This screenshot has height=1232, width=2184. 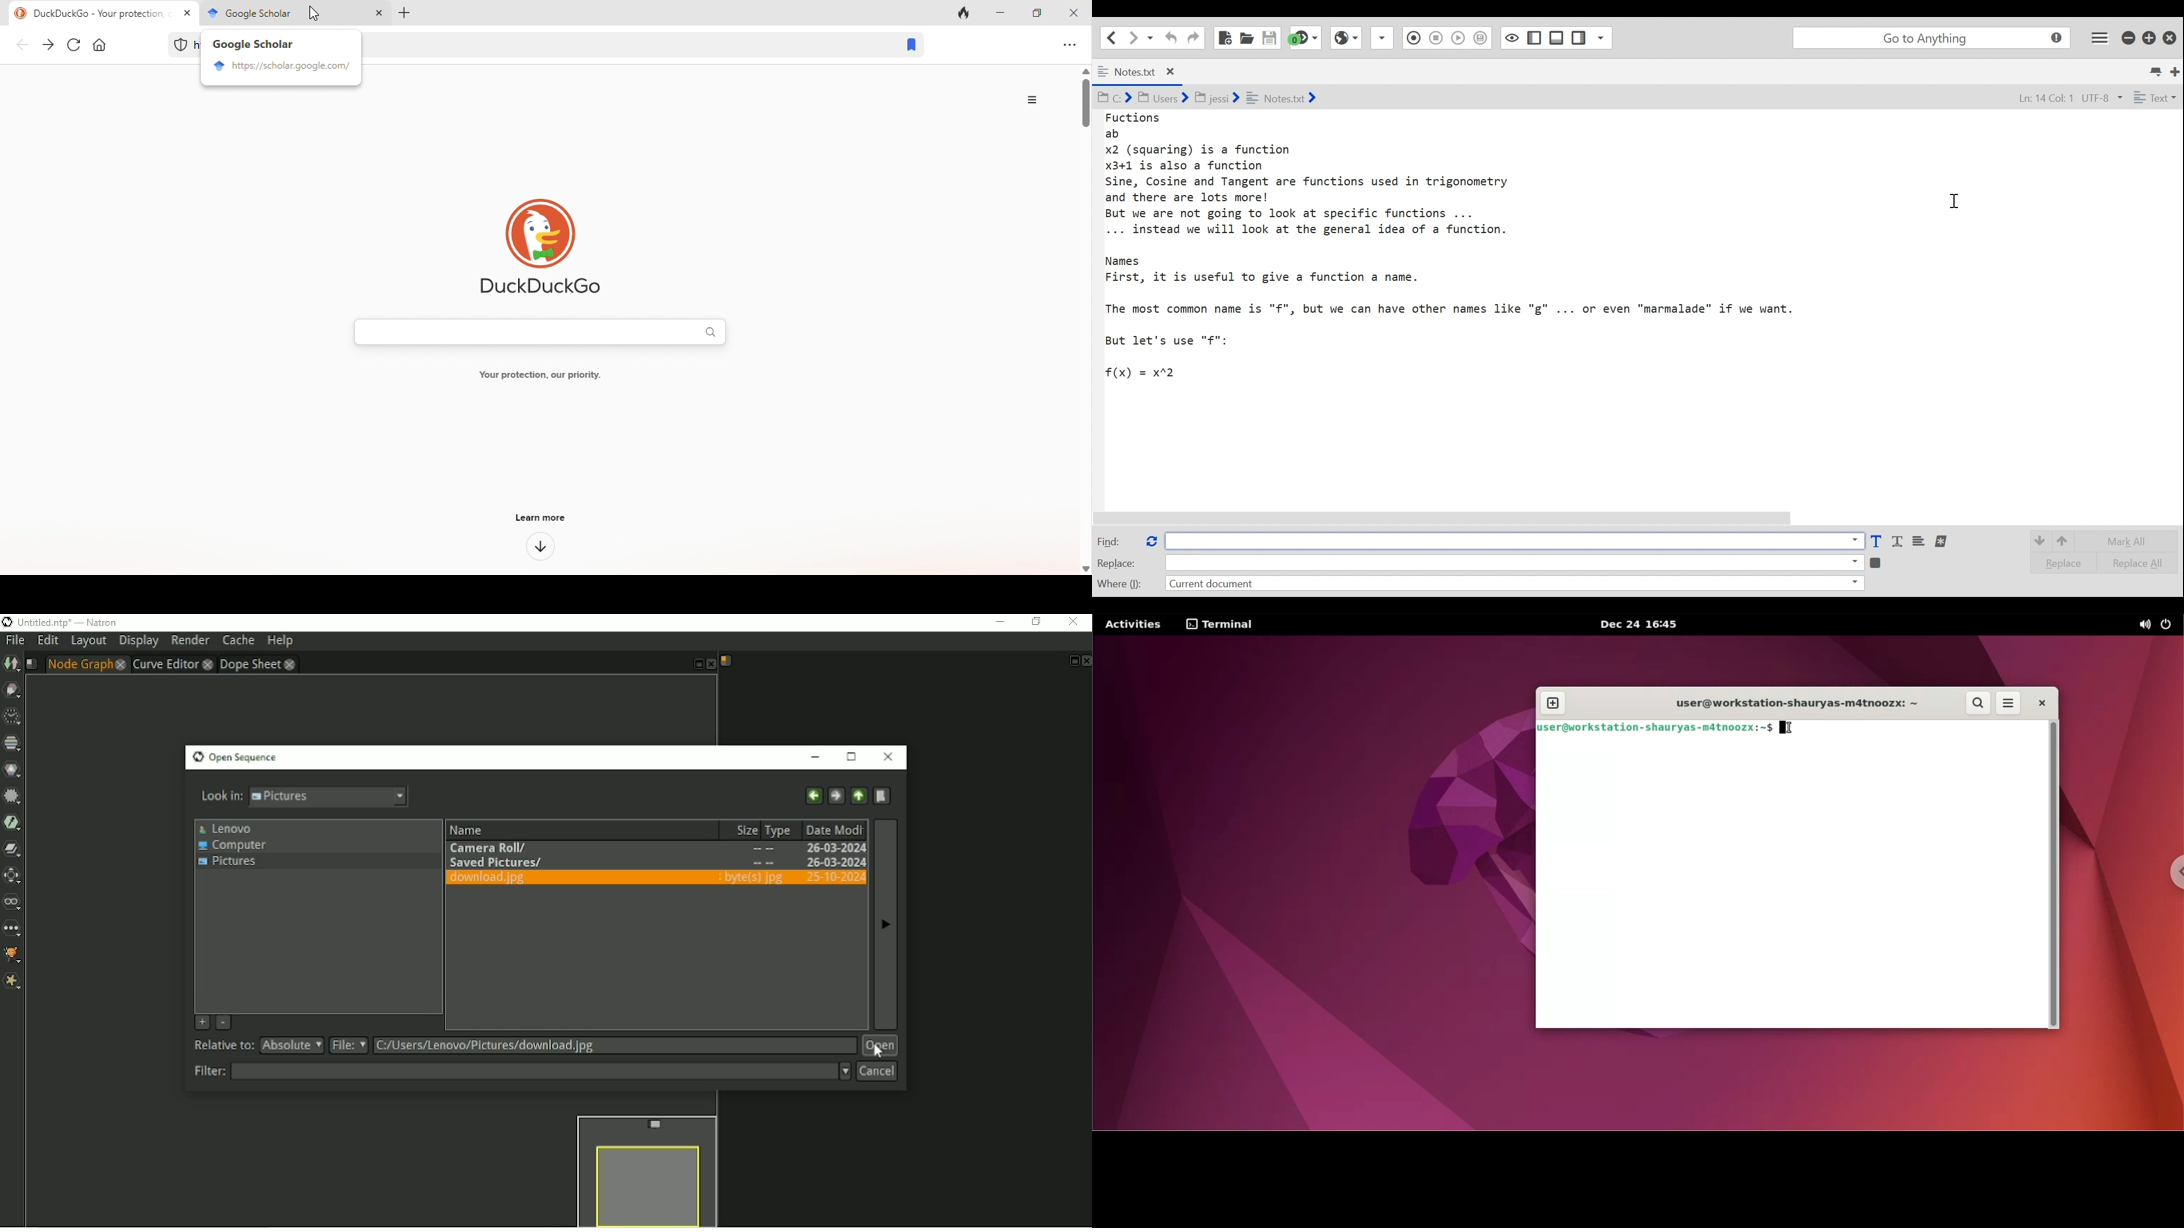 What do you see at coordinates (762, 862) in the screenshot?
I see `--` at bounding box center [762, 862].